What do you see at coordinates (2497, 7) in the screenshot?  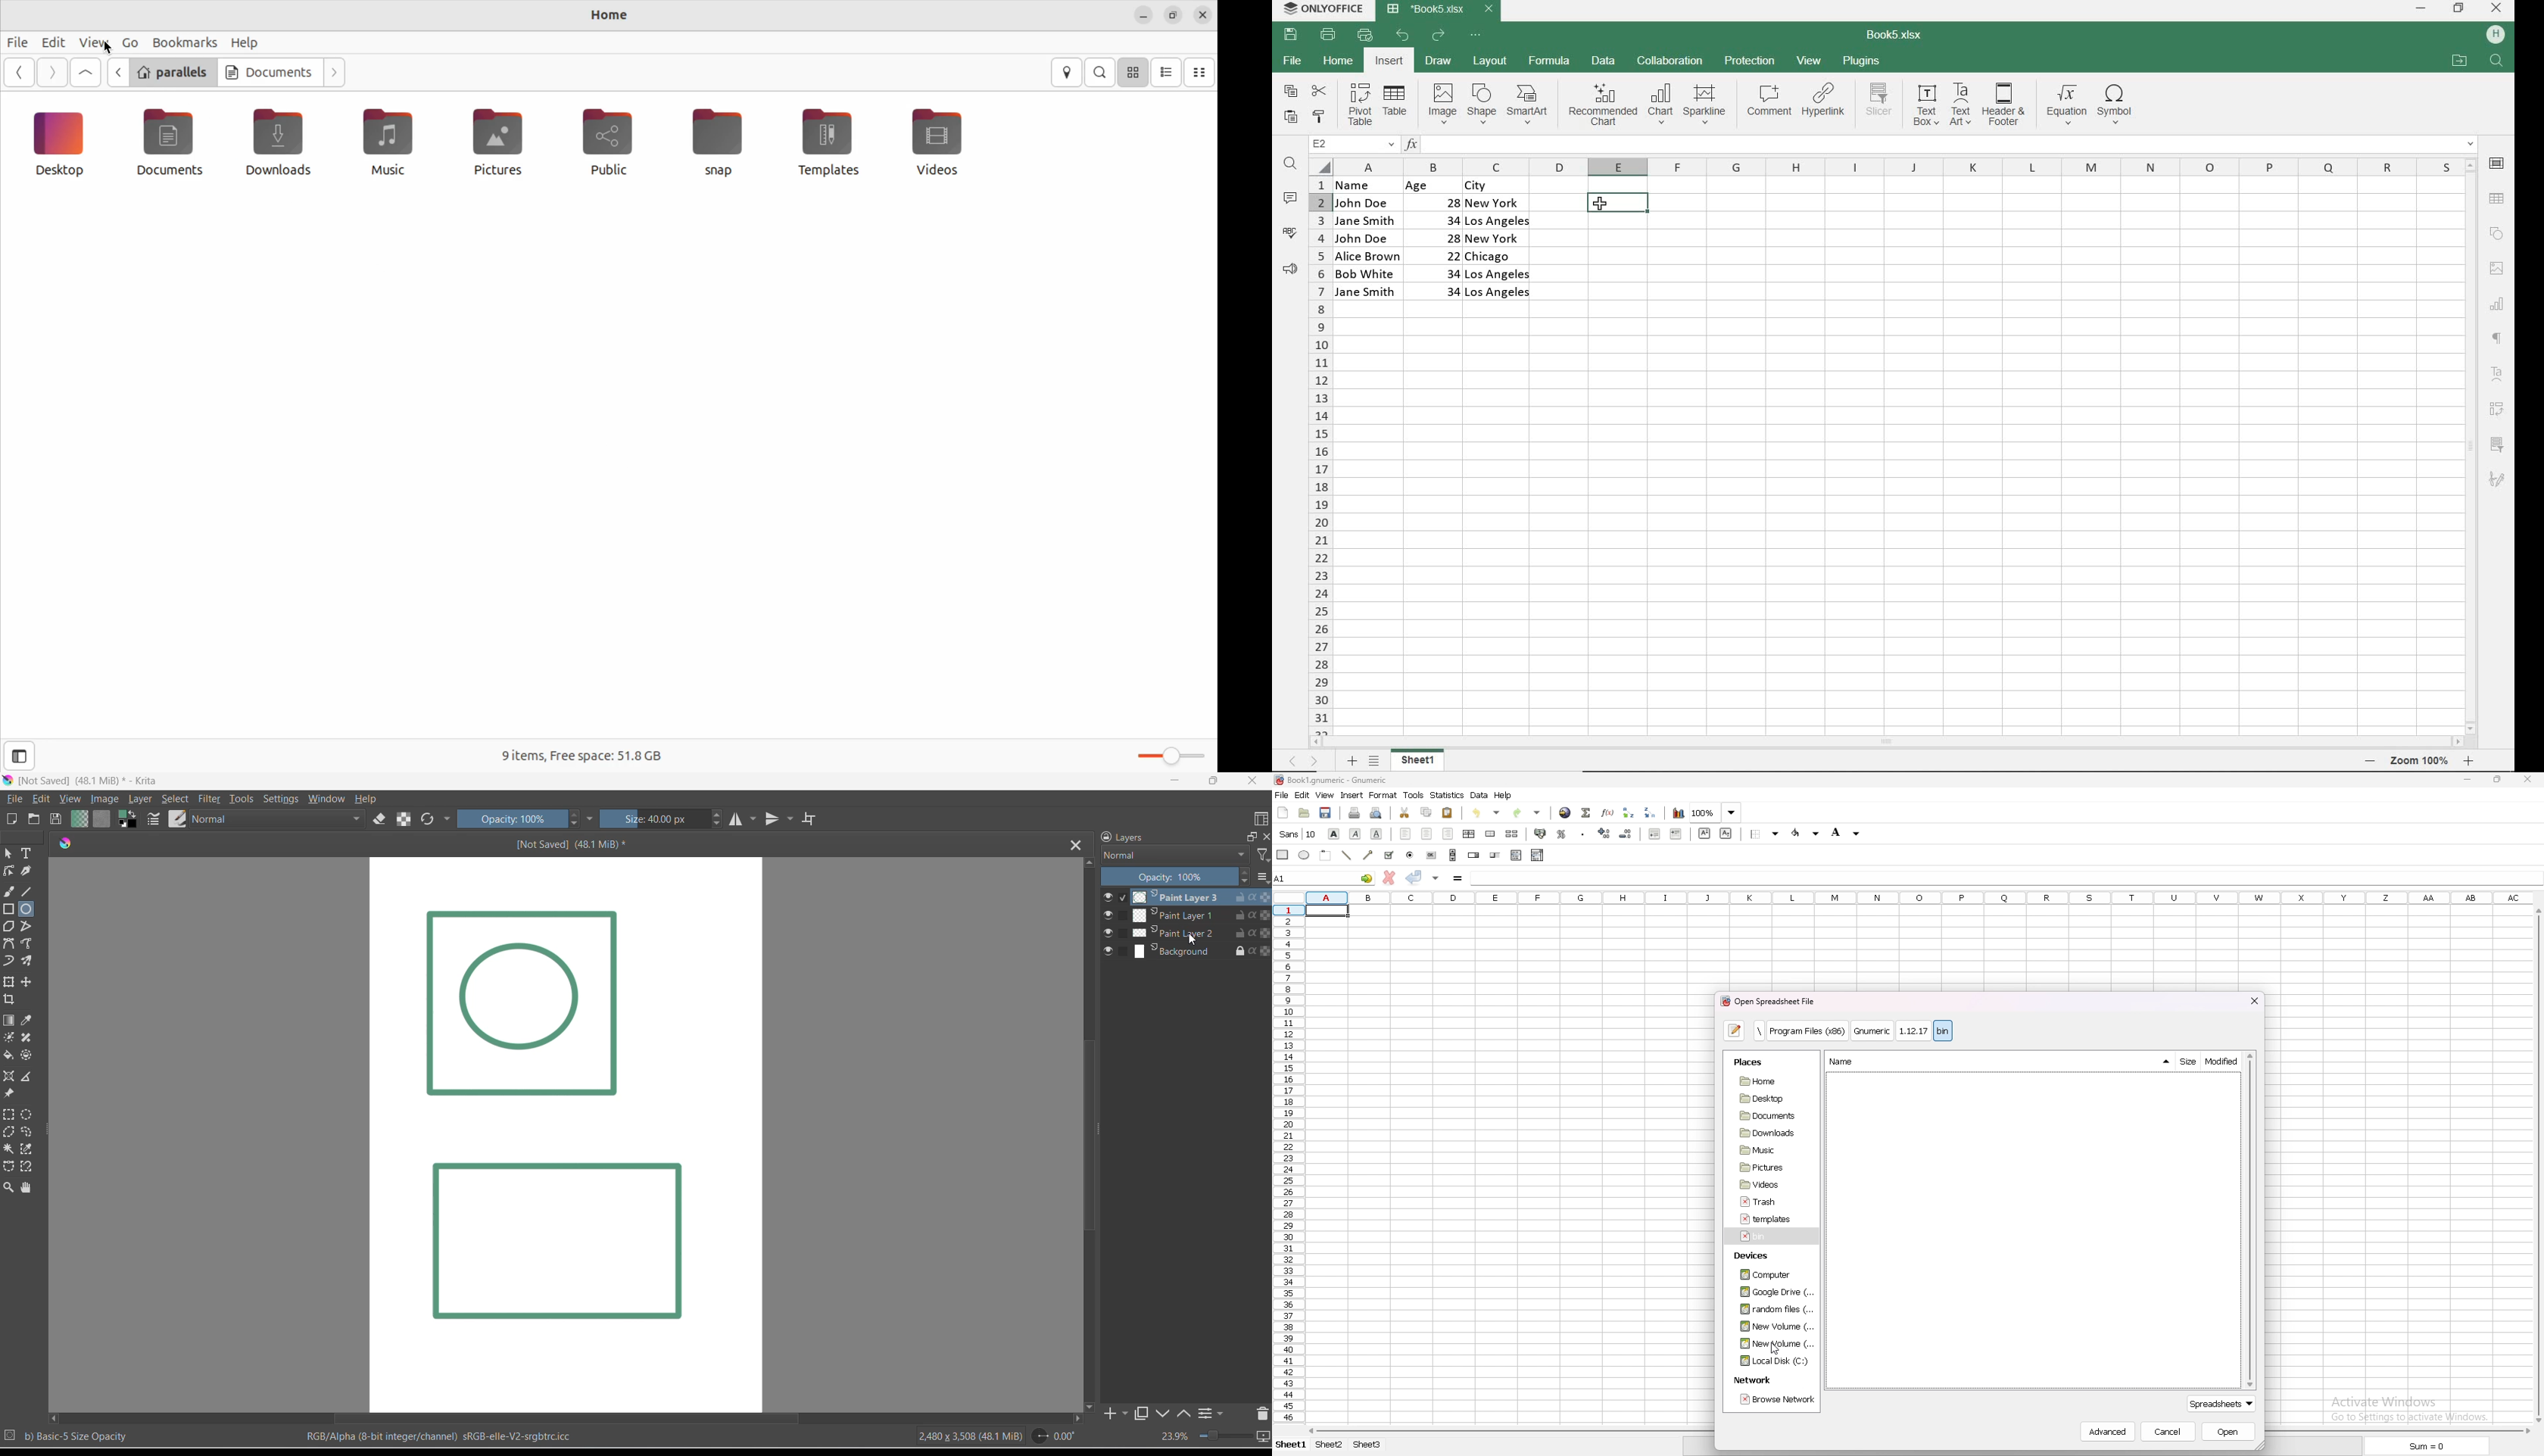 I see `CLOSE` at bounding box center [2497, 7].